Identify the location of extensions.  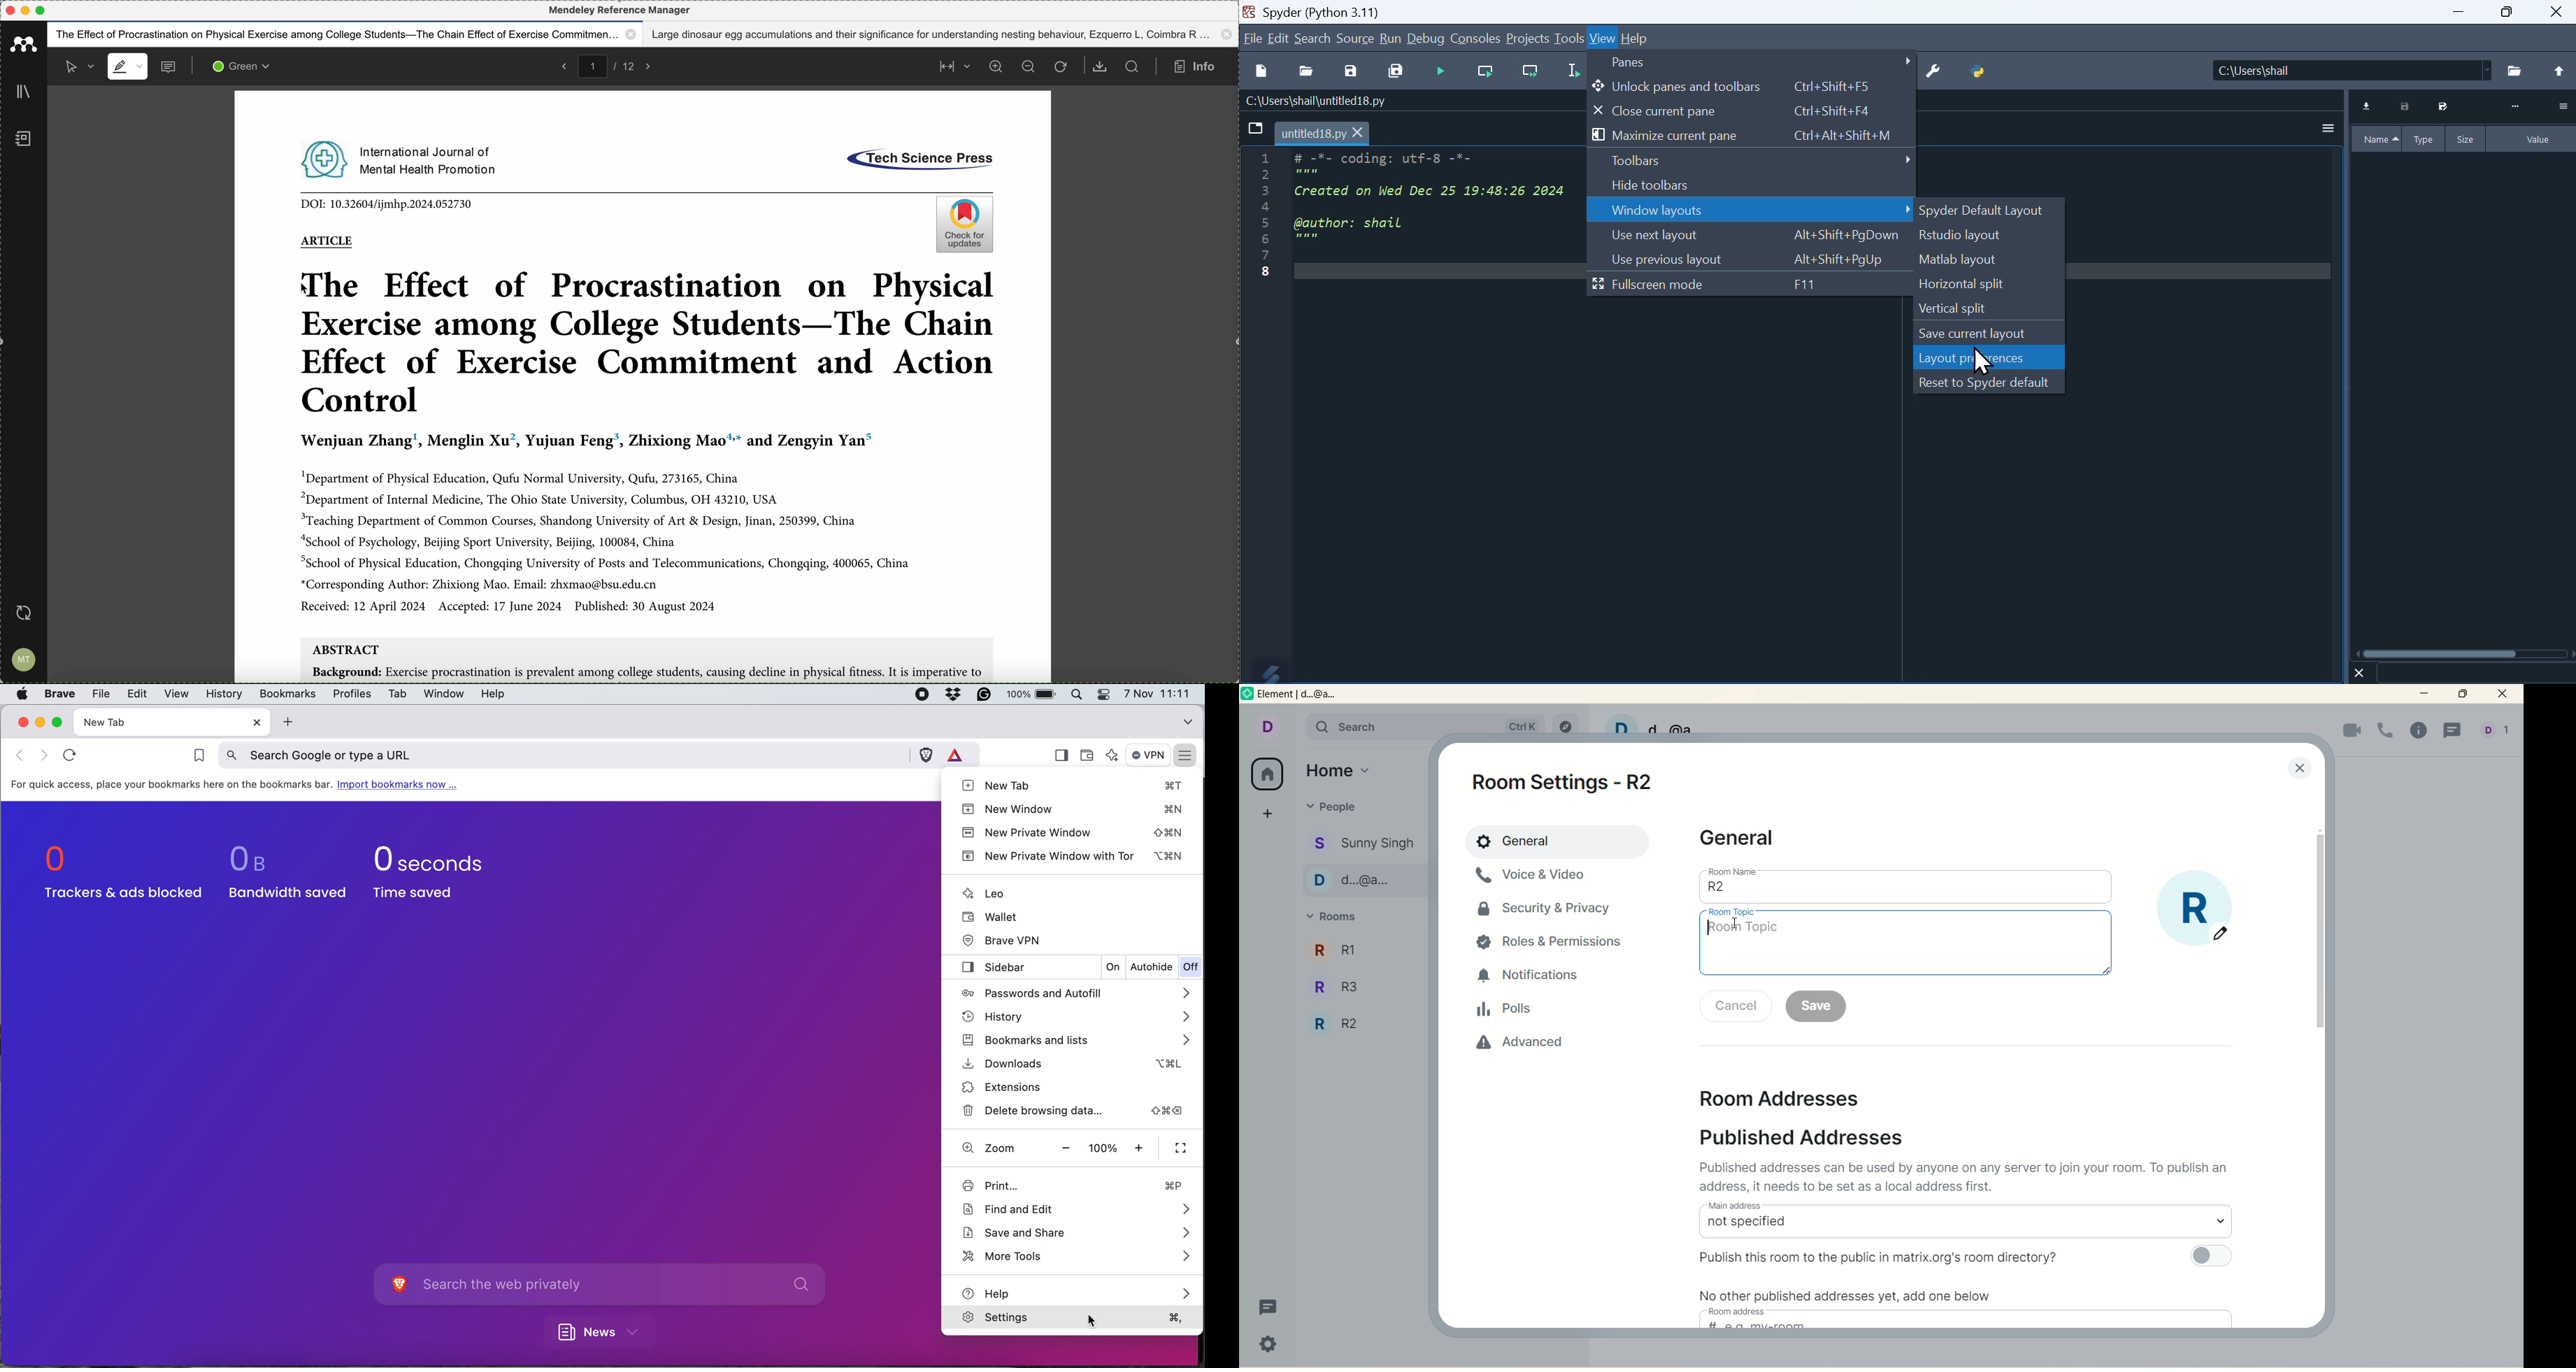
(1034, 1087).